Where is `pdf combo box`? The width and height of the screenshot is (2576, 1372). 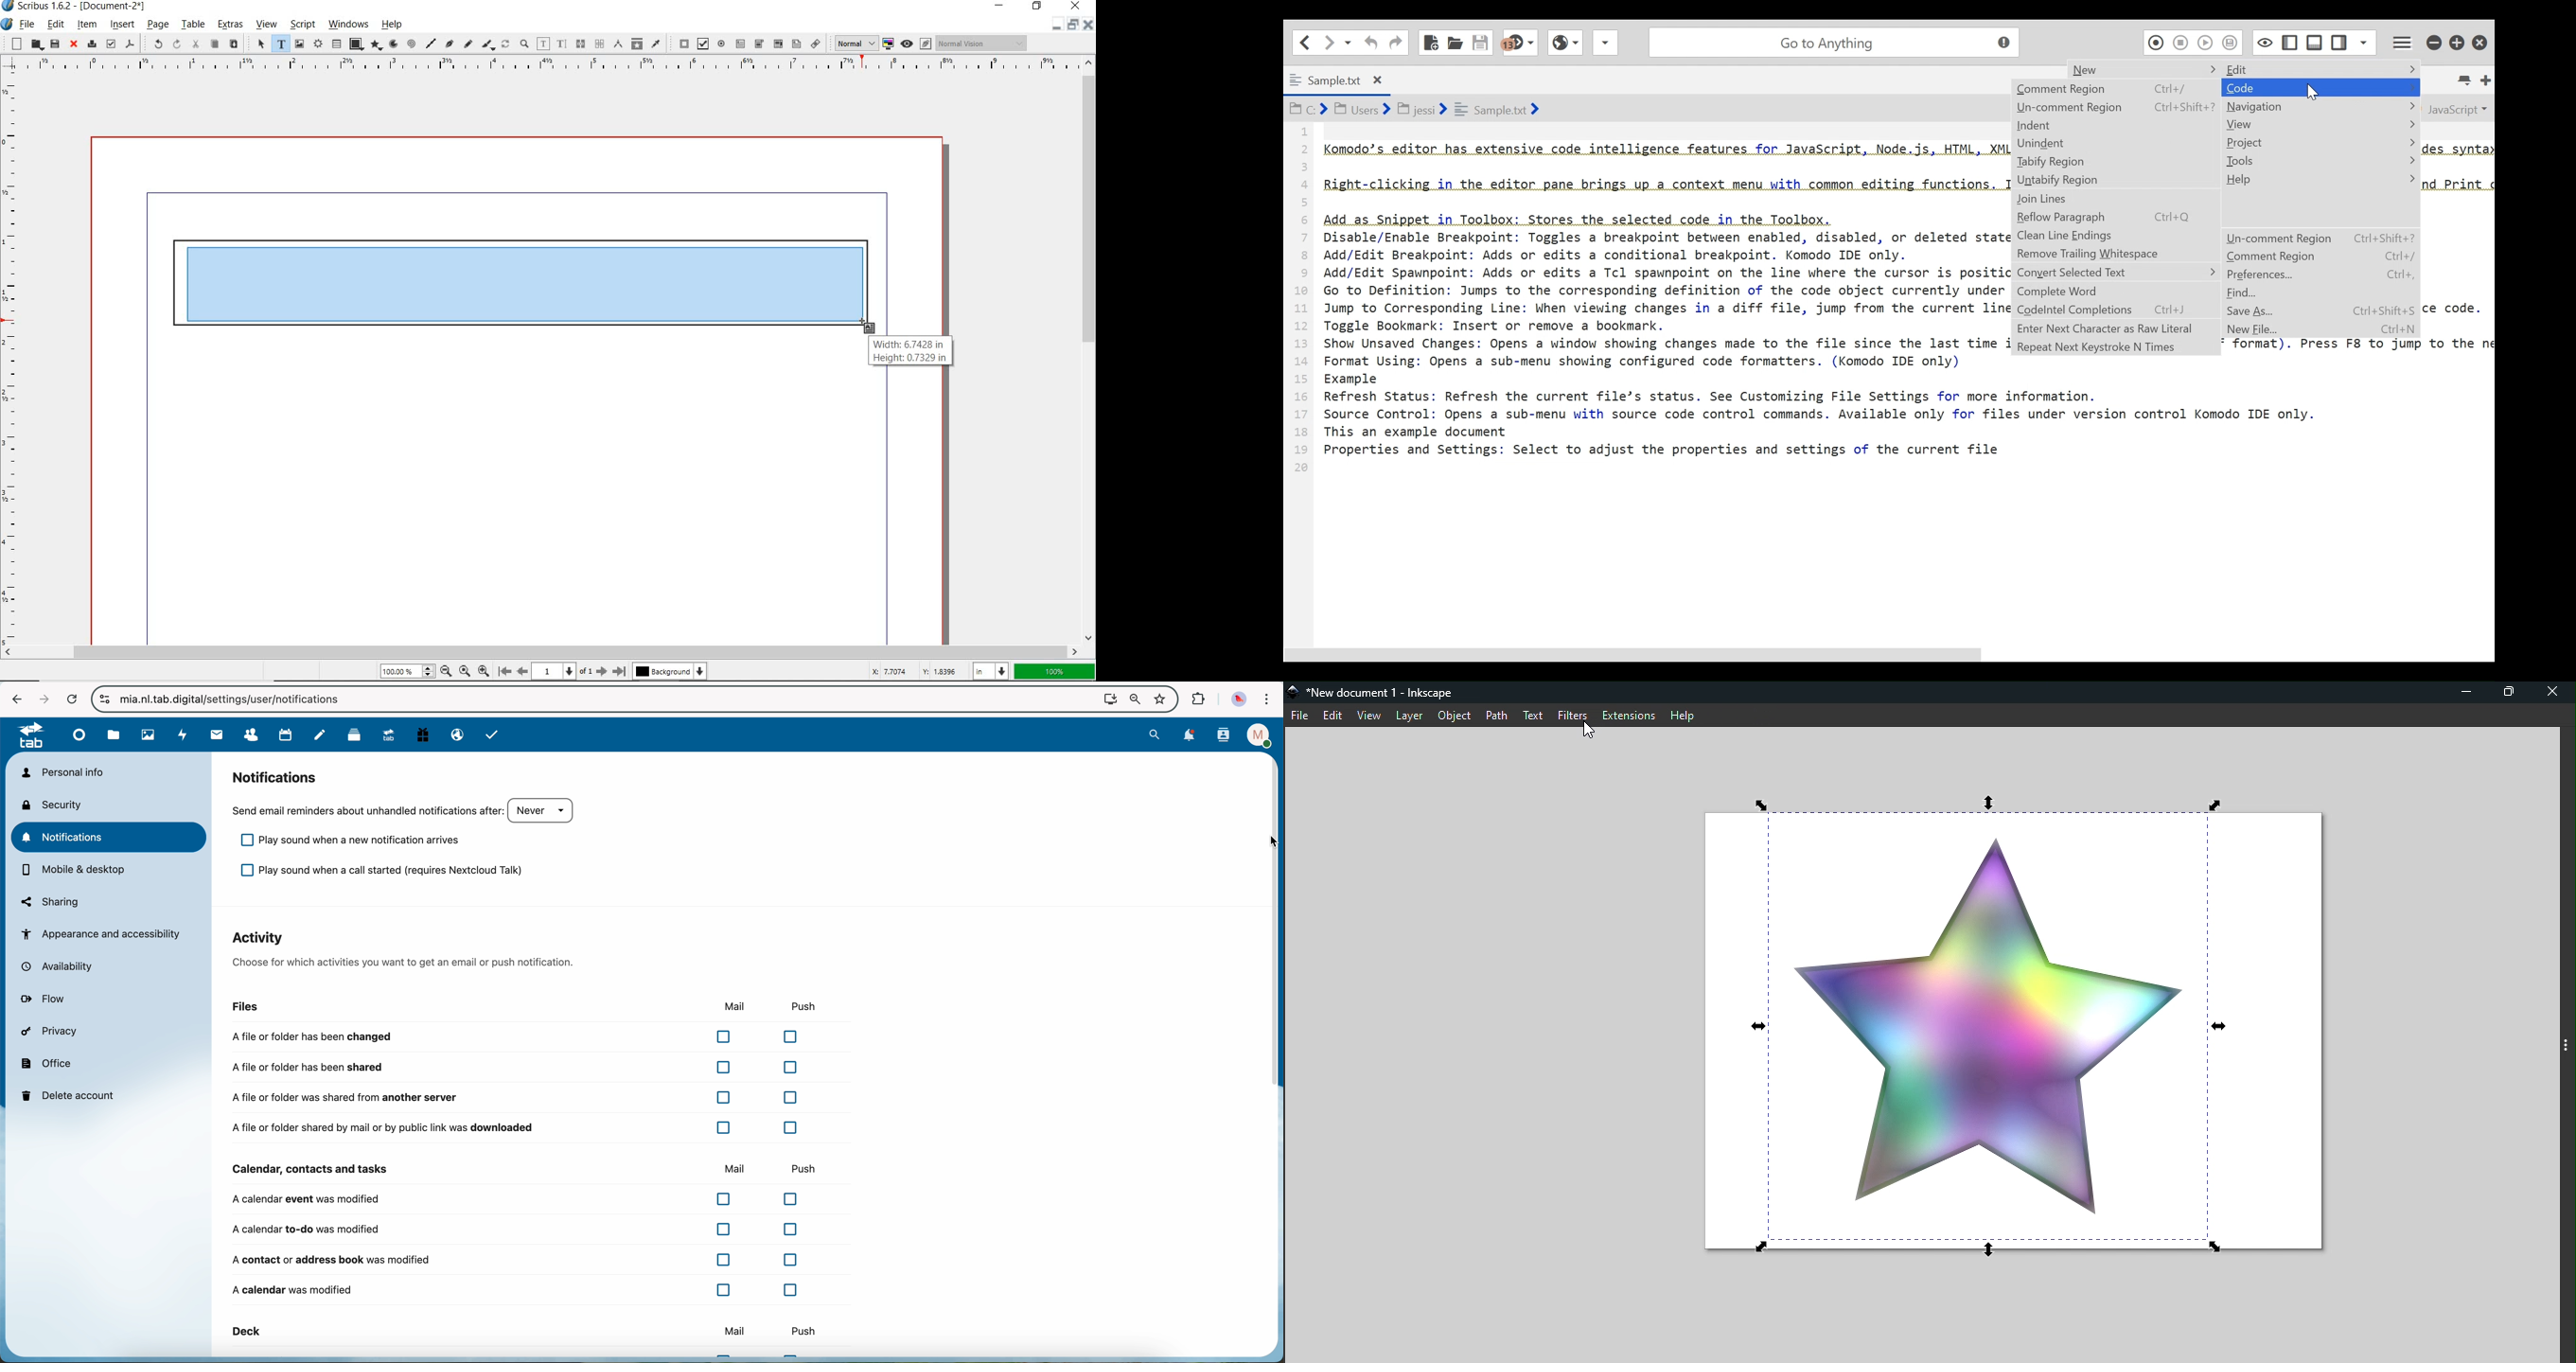
pdf combo box is located at coordinates (759, 44).